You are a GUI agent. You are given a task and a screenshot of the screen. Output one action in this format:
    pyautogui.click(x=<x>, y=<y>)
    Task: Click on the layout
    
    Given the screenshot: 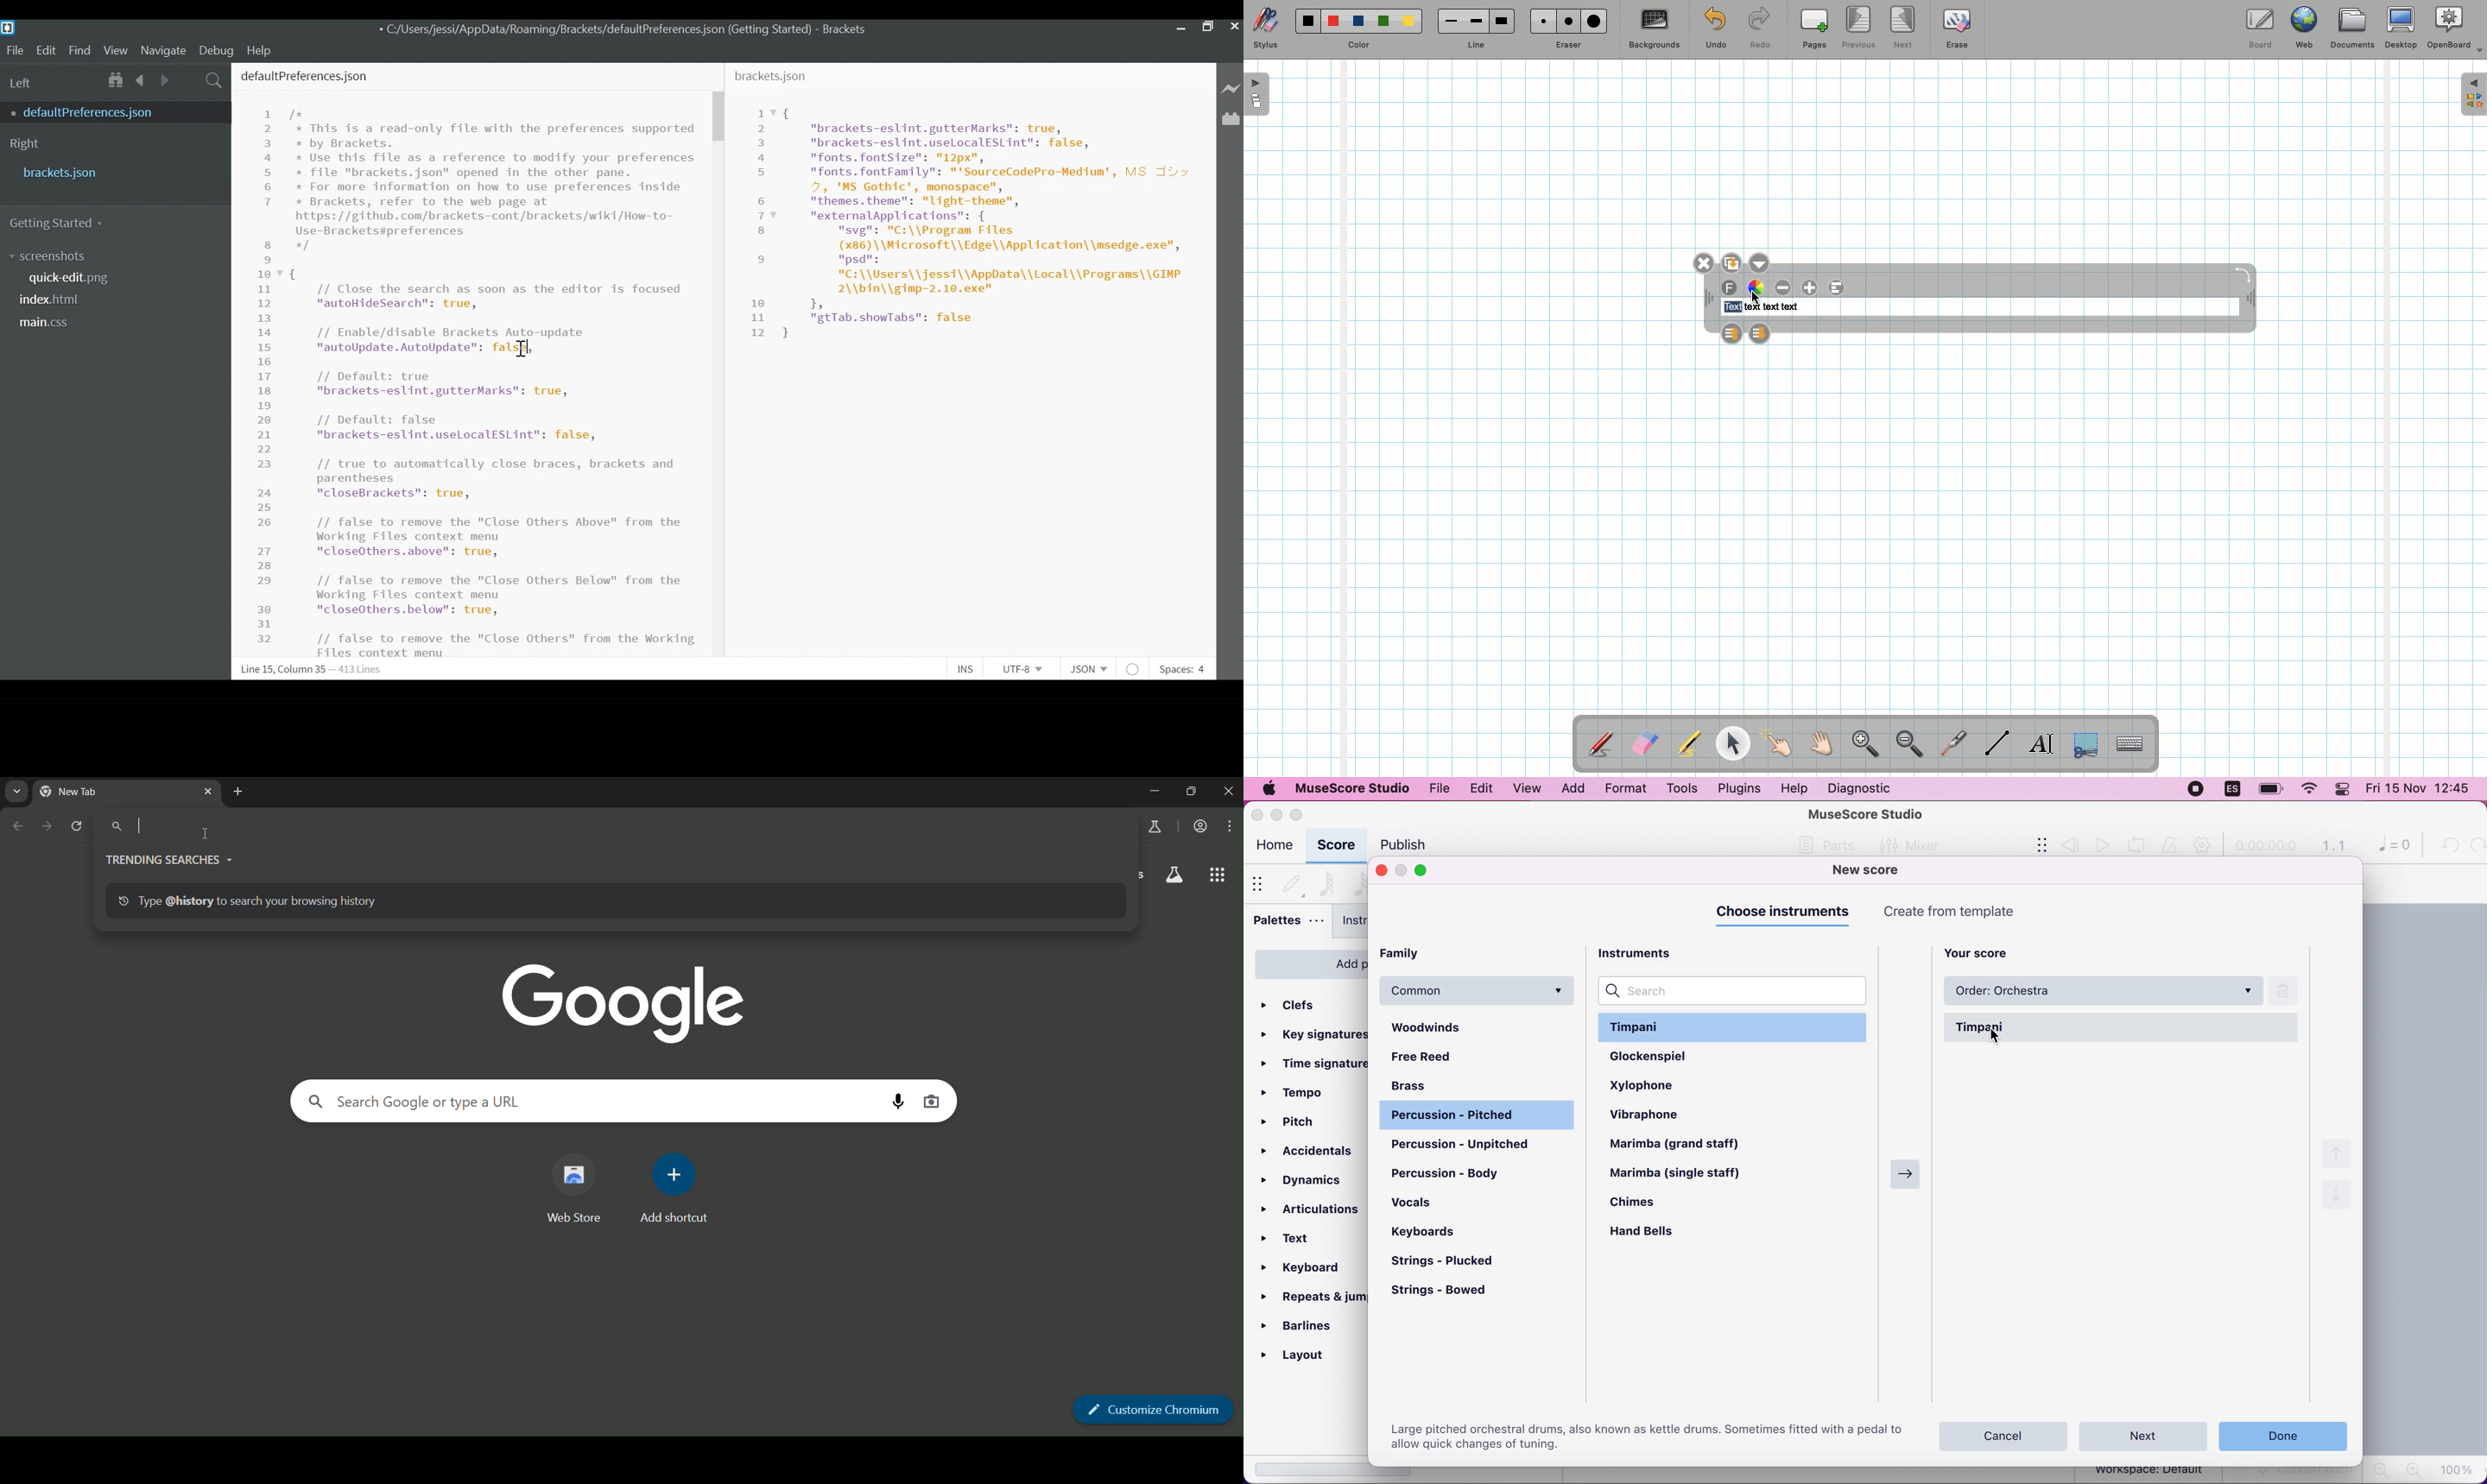 What is the action you would take?
    pyautogui.click(x=1308, y=1355)
    